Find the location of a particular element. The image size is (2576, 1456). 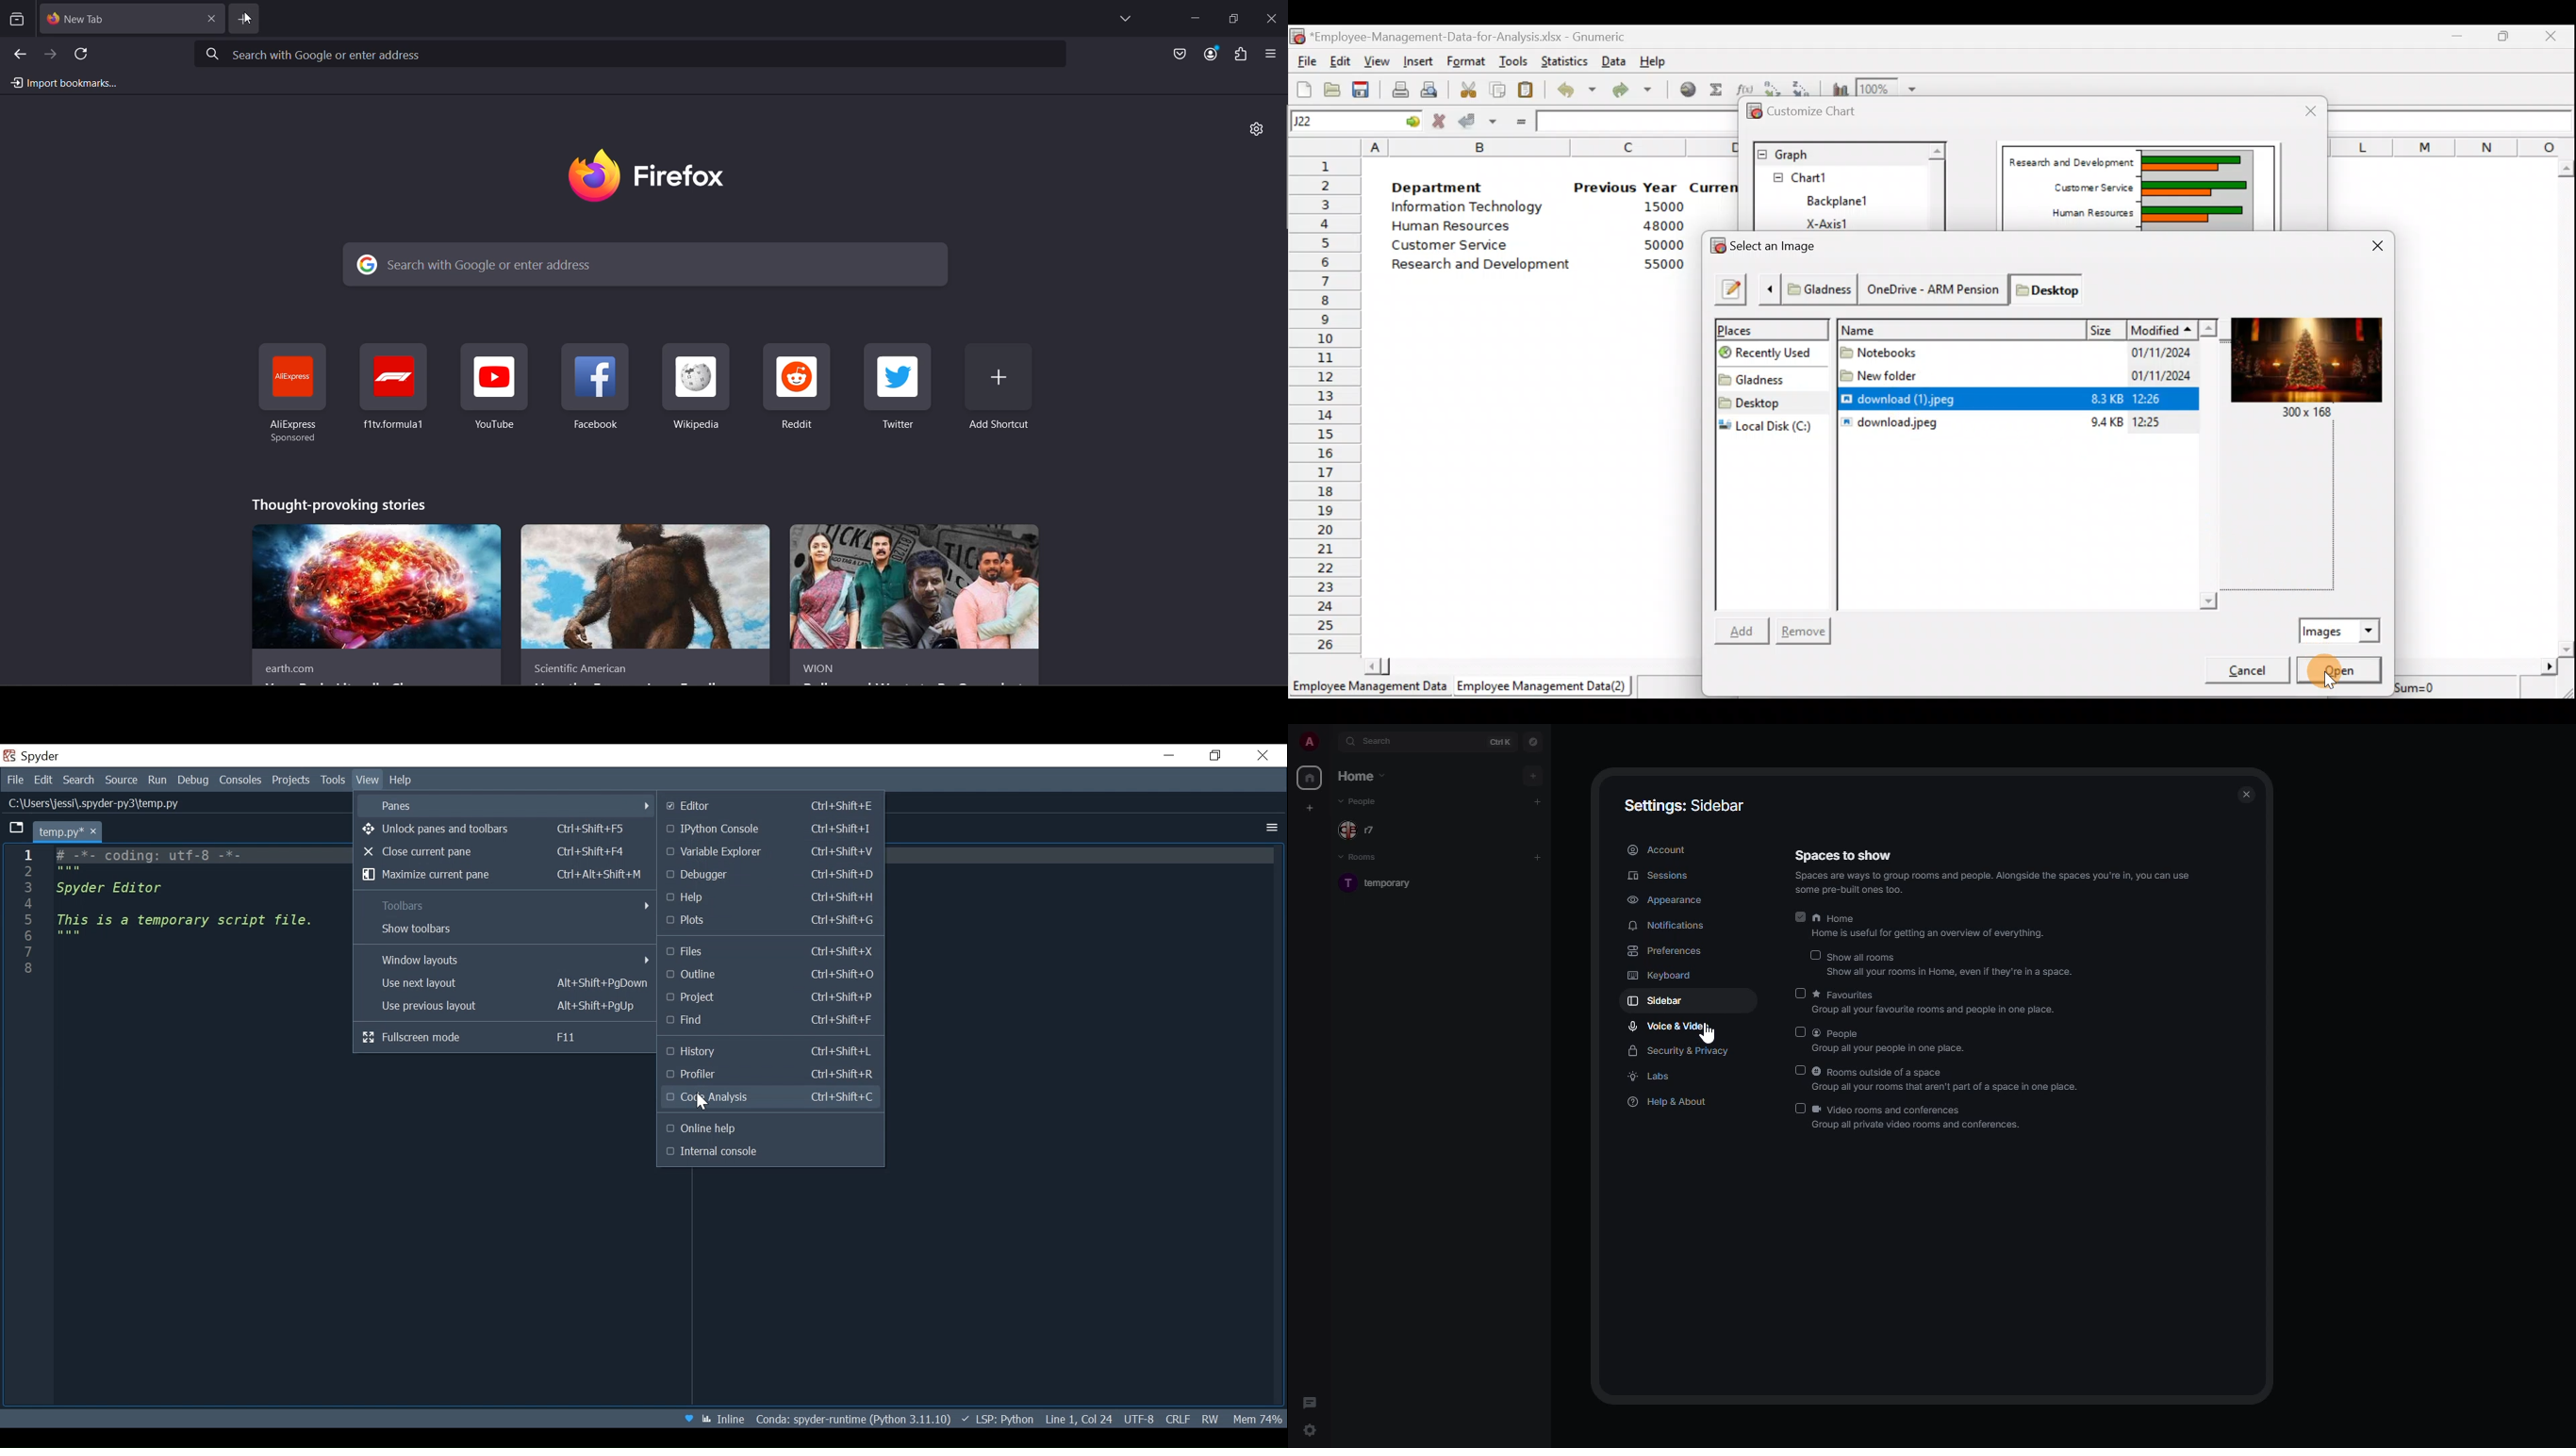

Images is located at coordinates (2341, 629).